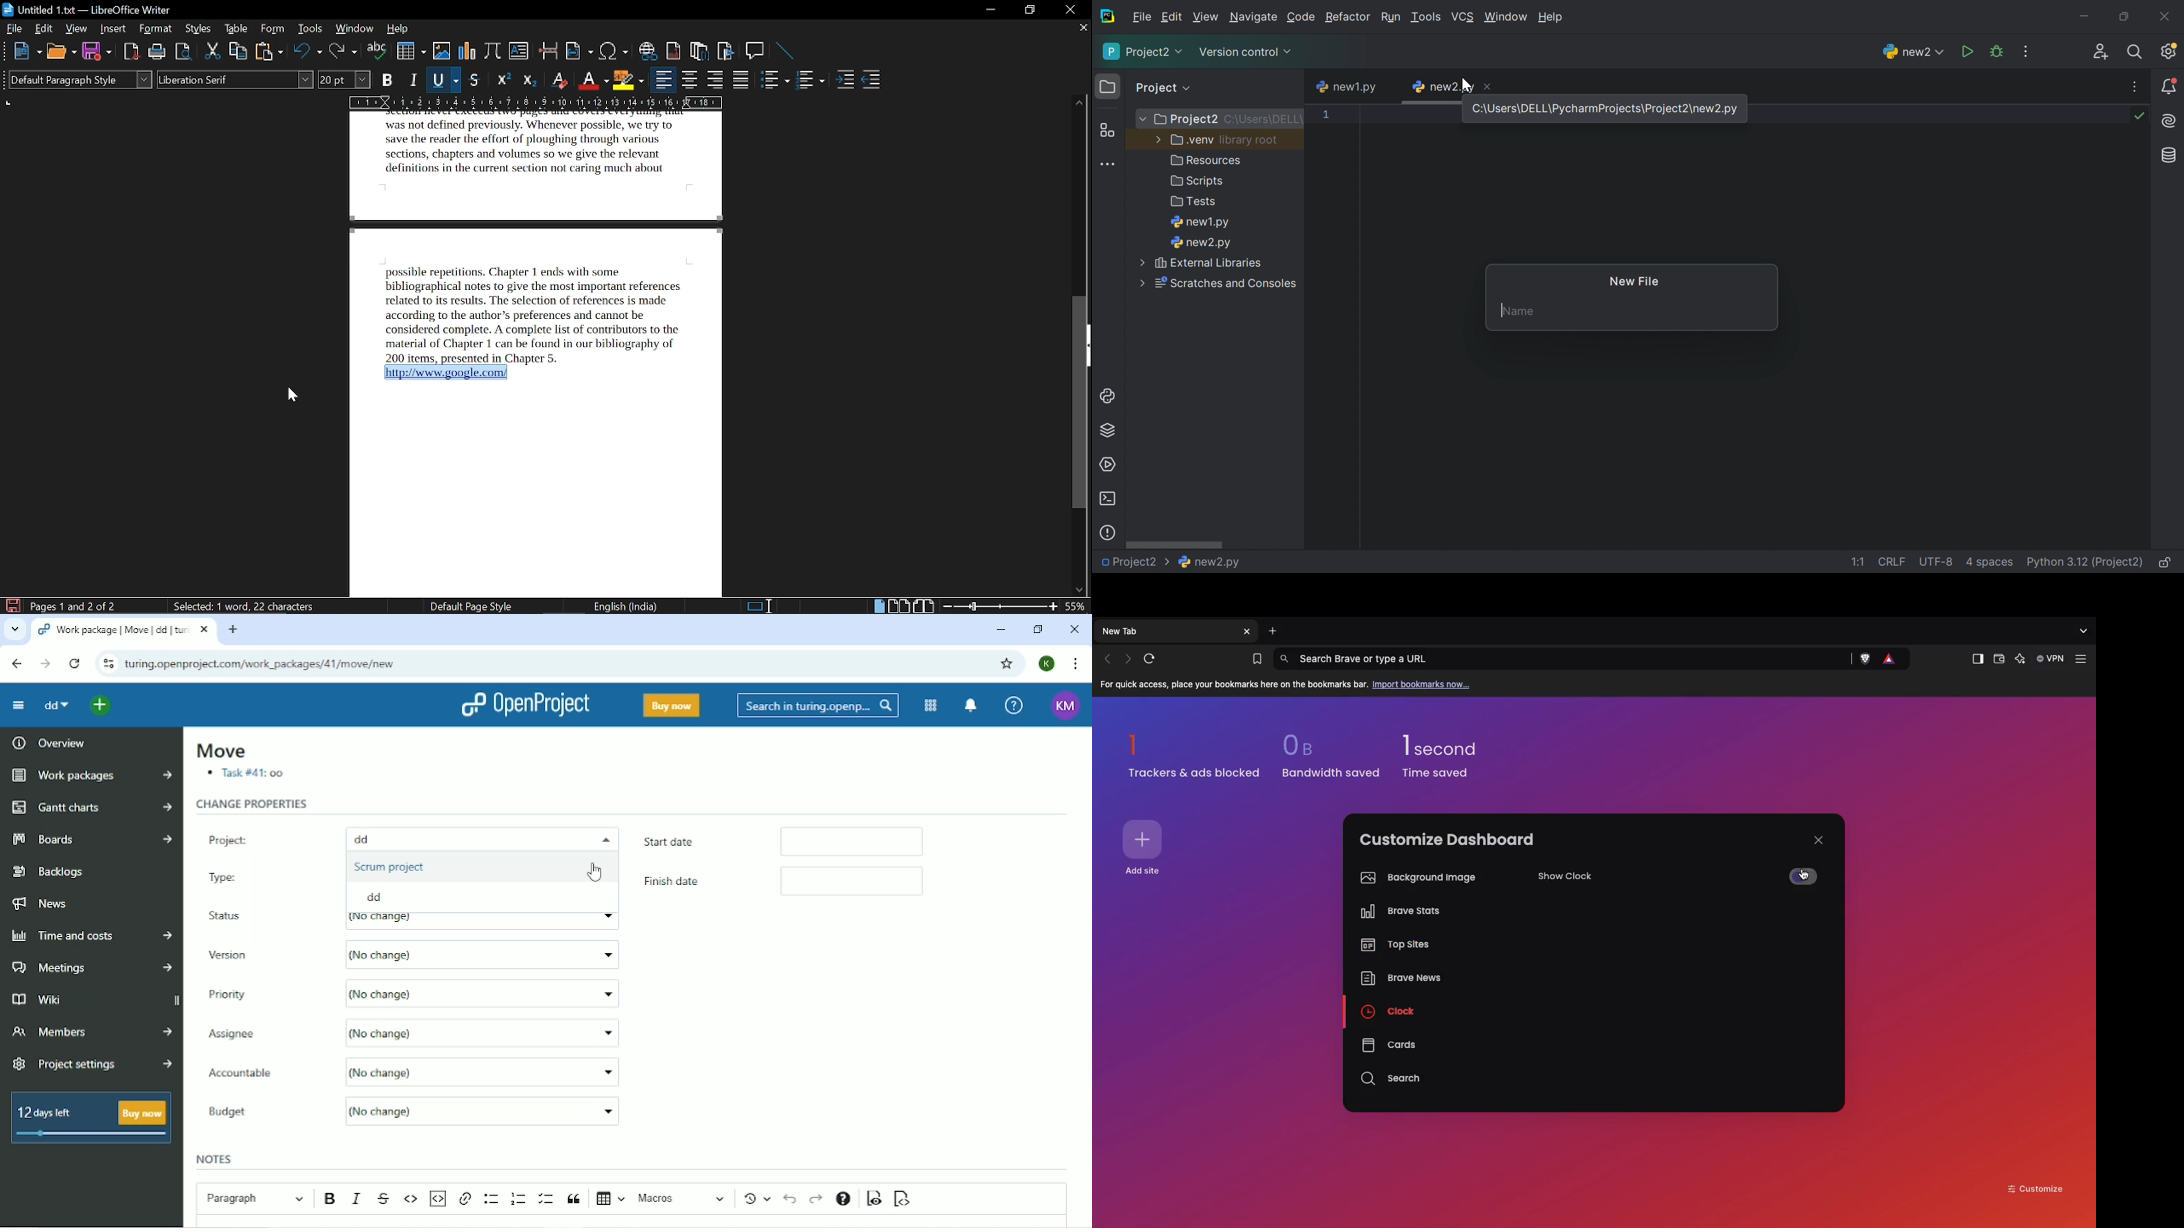 This screenshot has height=1232, width=2184. Describe the element at coordinates (763, 605) in the screenshot. I see `standard selection` at that location.